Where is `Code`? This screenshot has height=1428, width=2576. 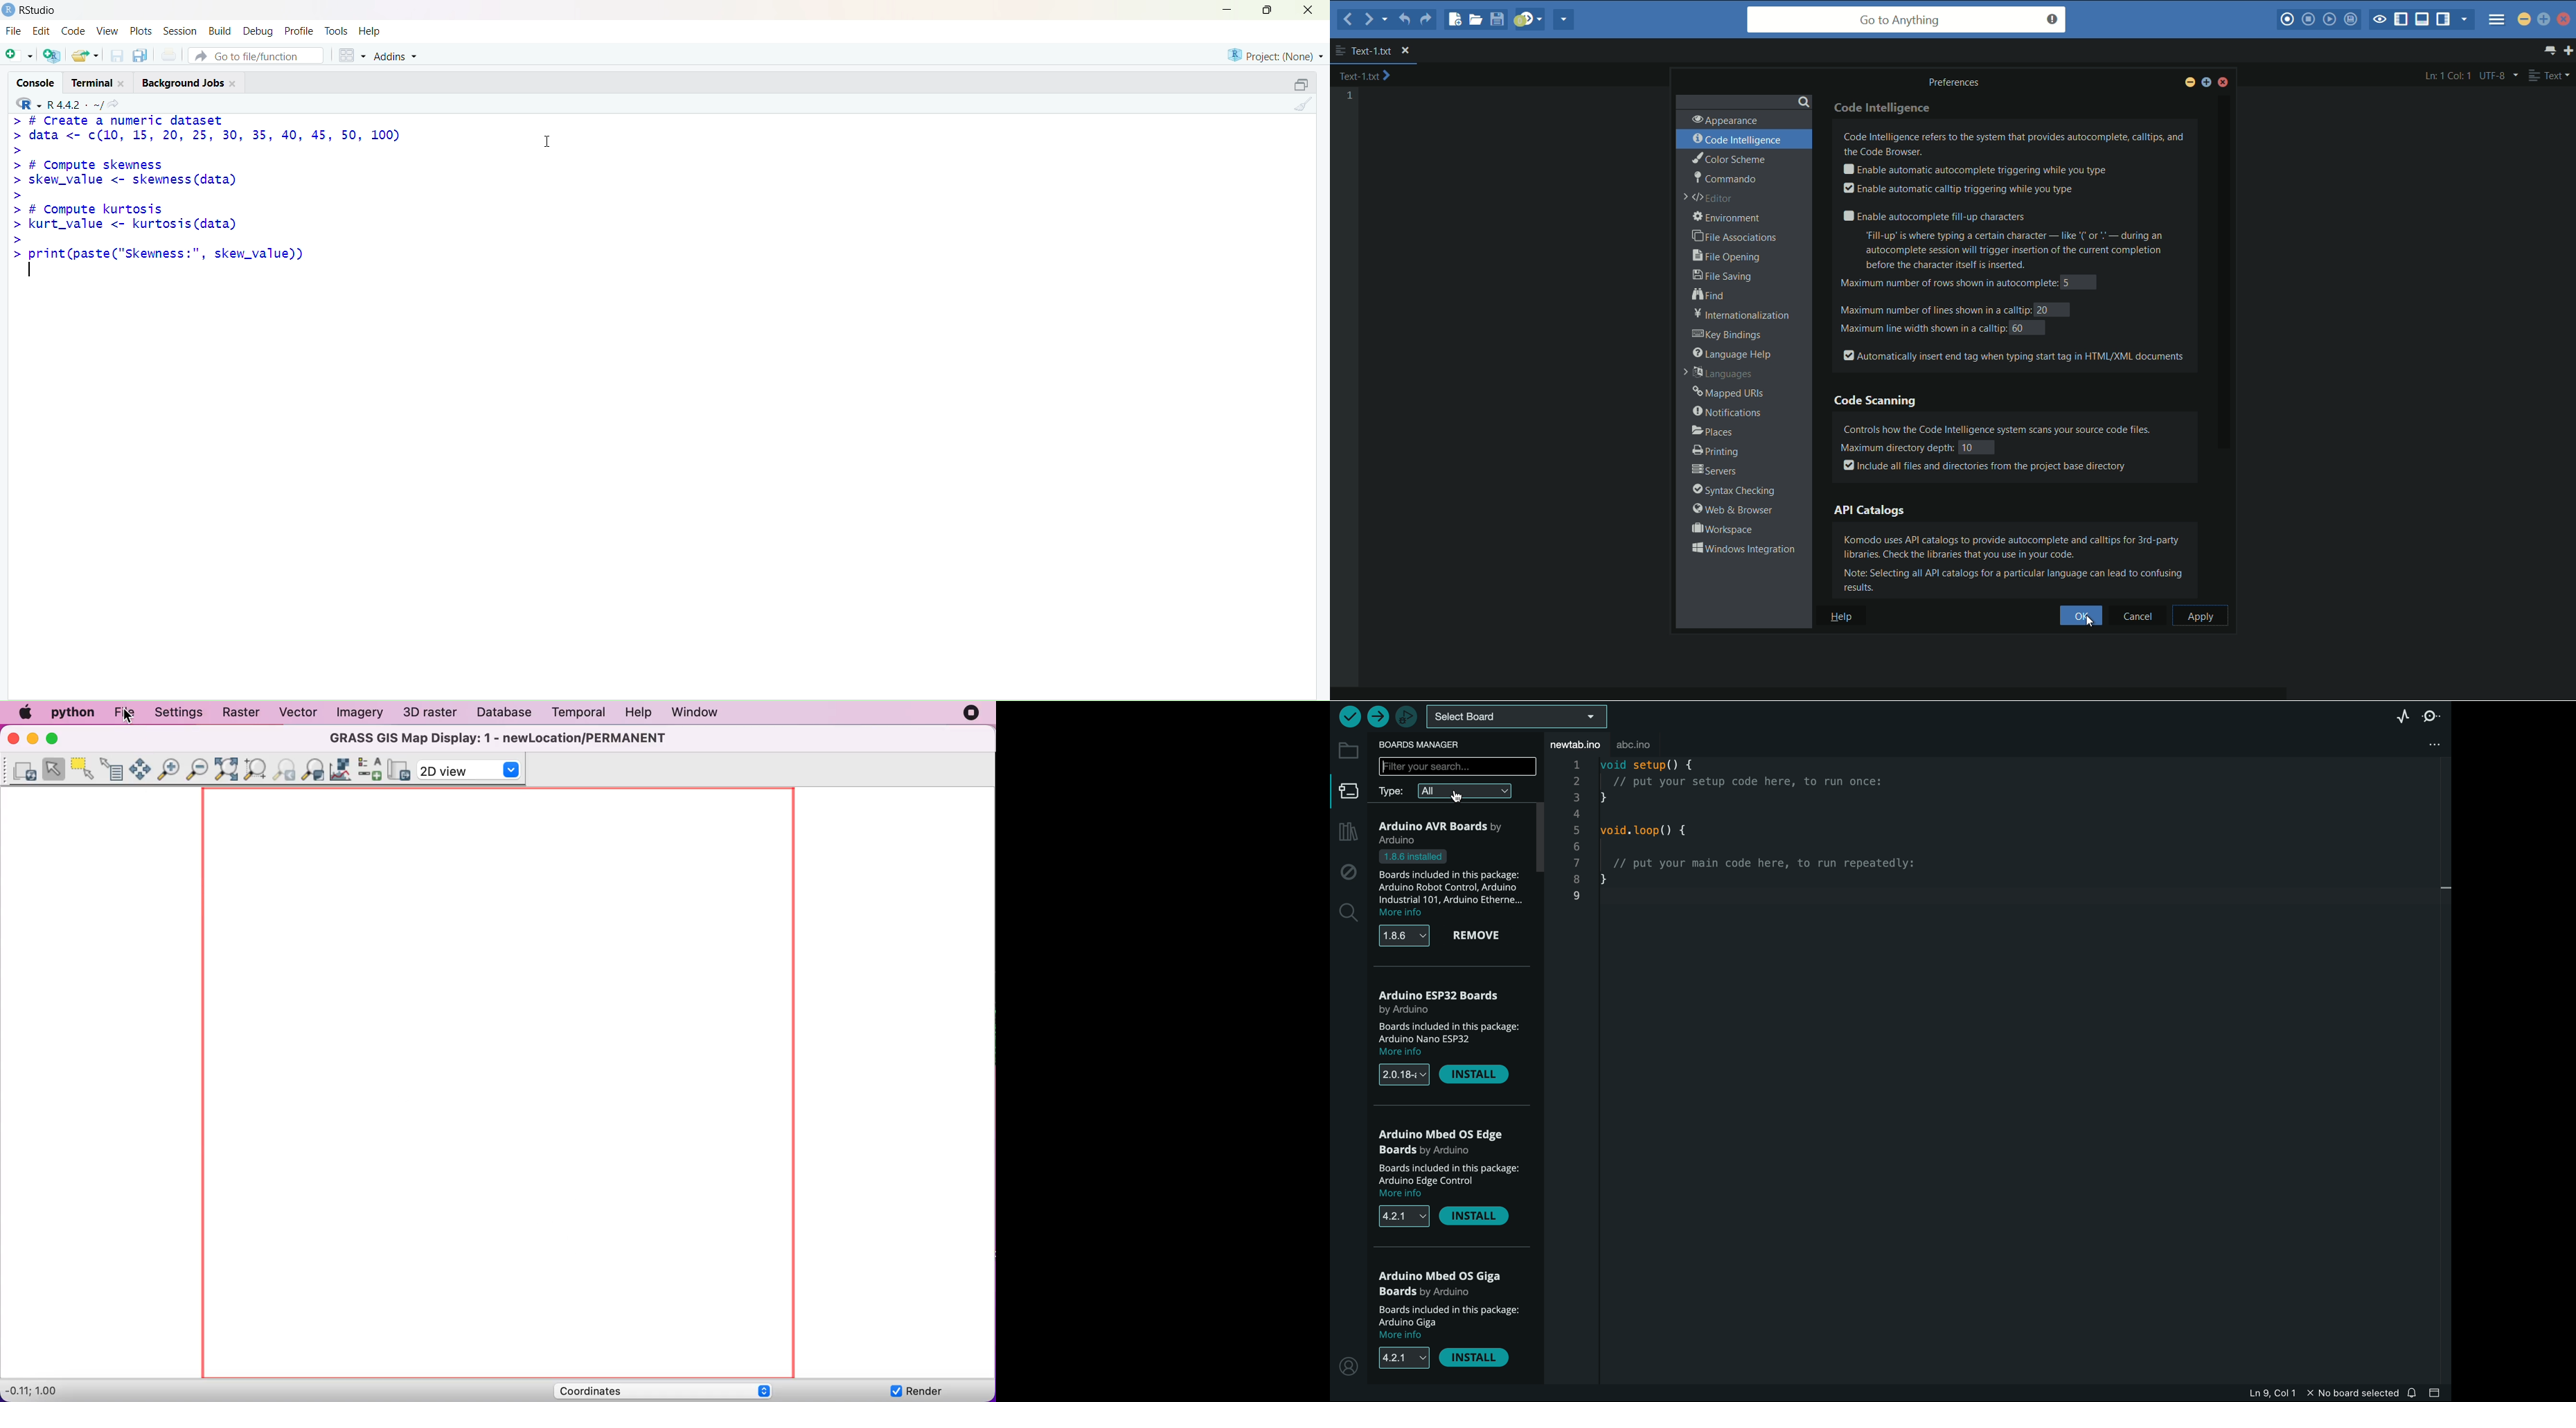
Code is located at coordinates (74, 32).